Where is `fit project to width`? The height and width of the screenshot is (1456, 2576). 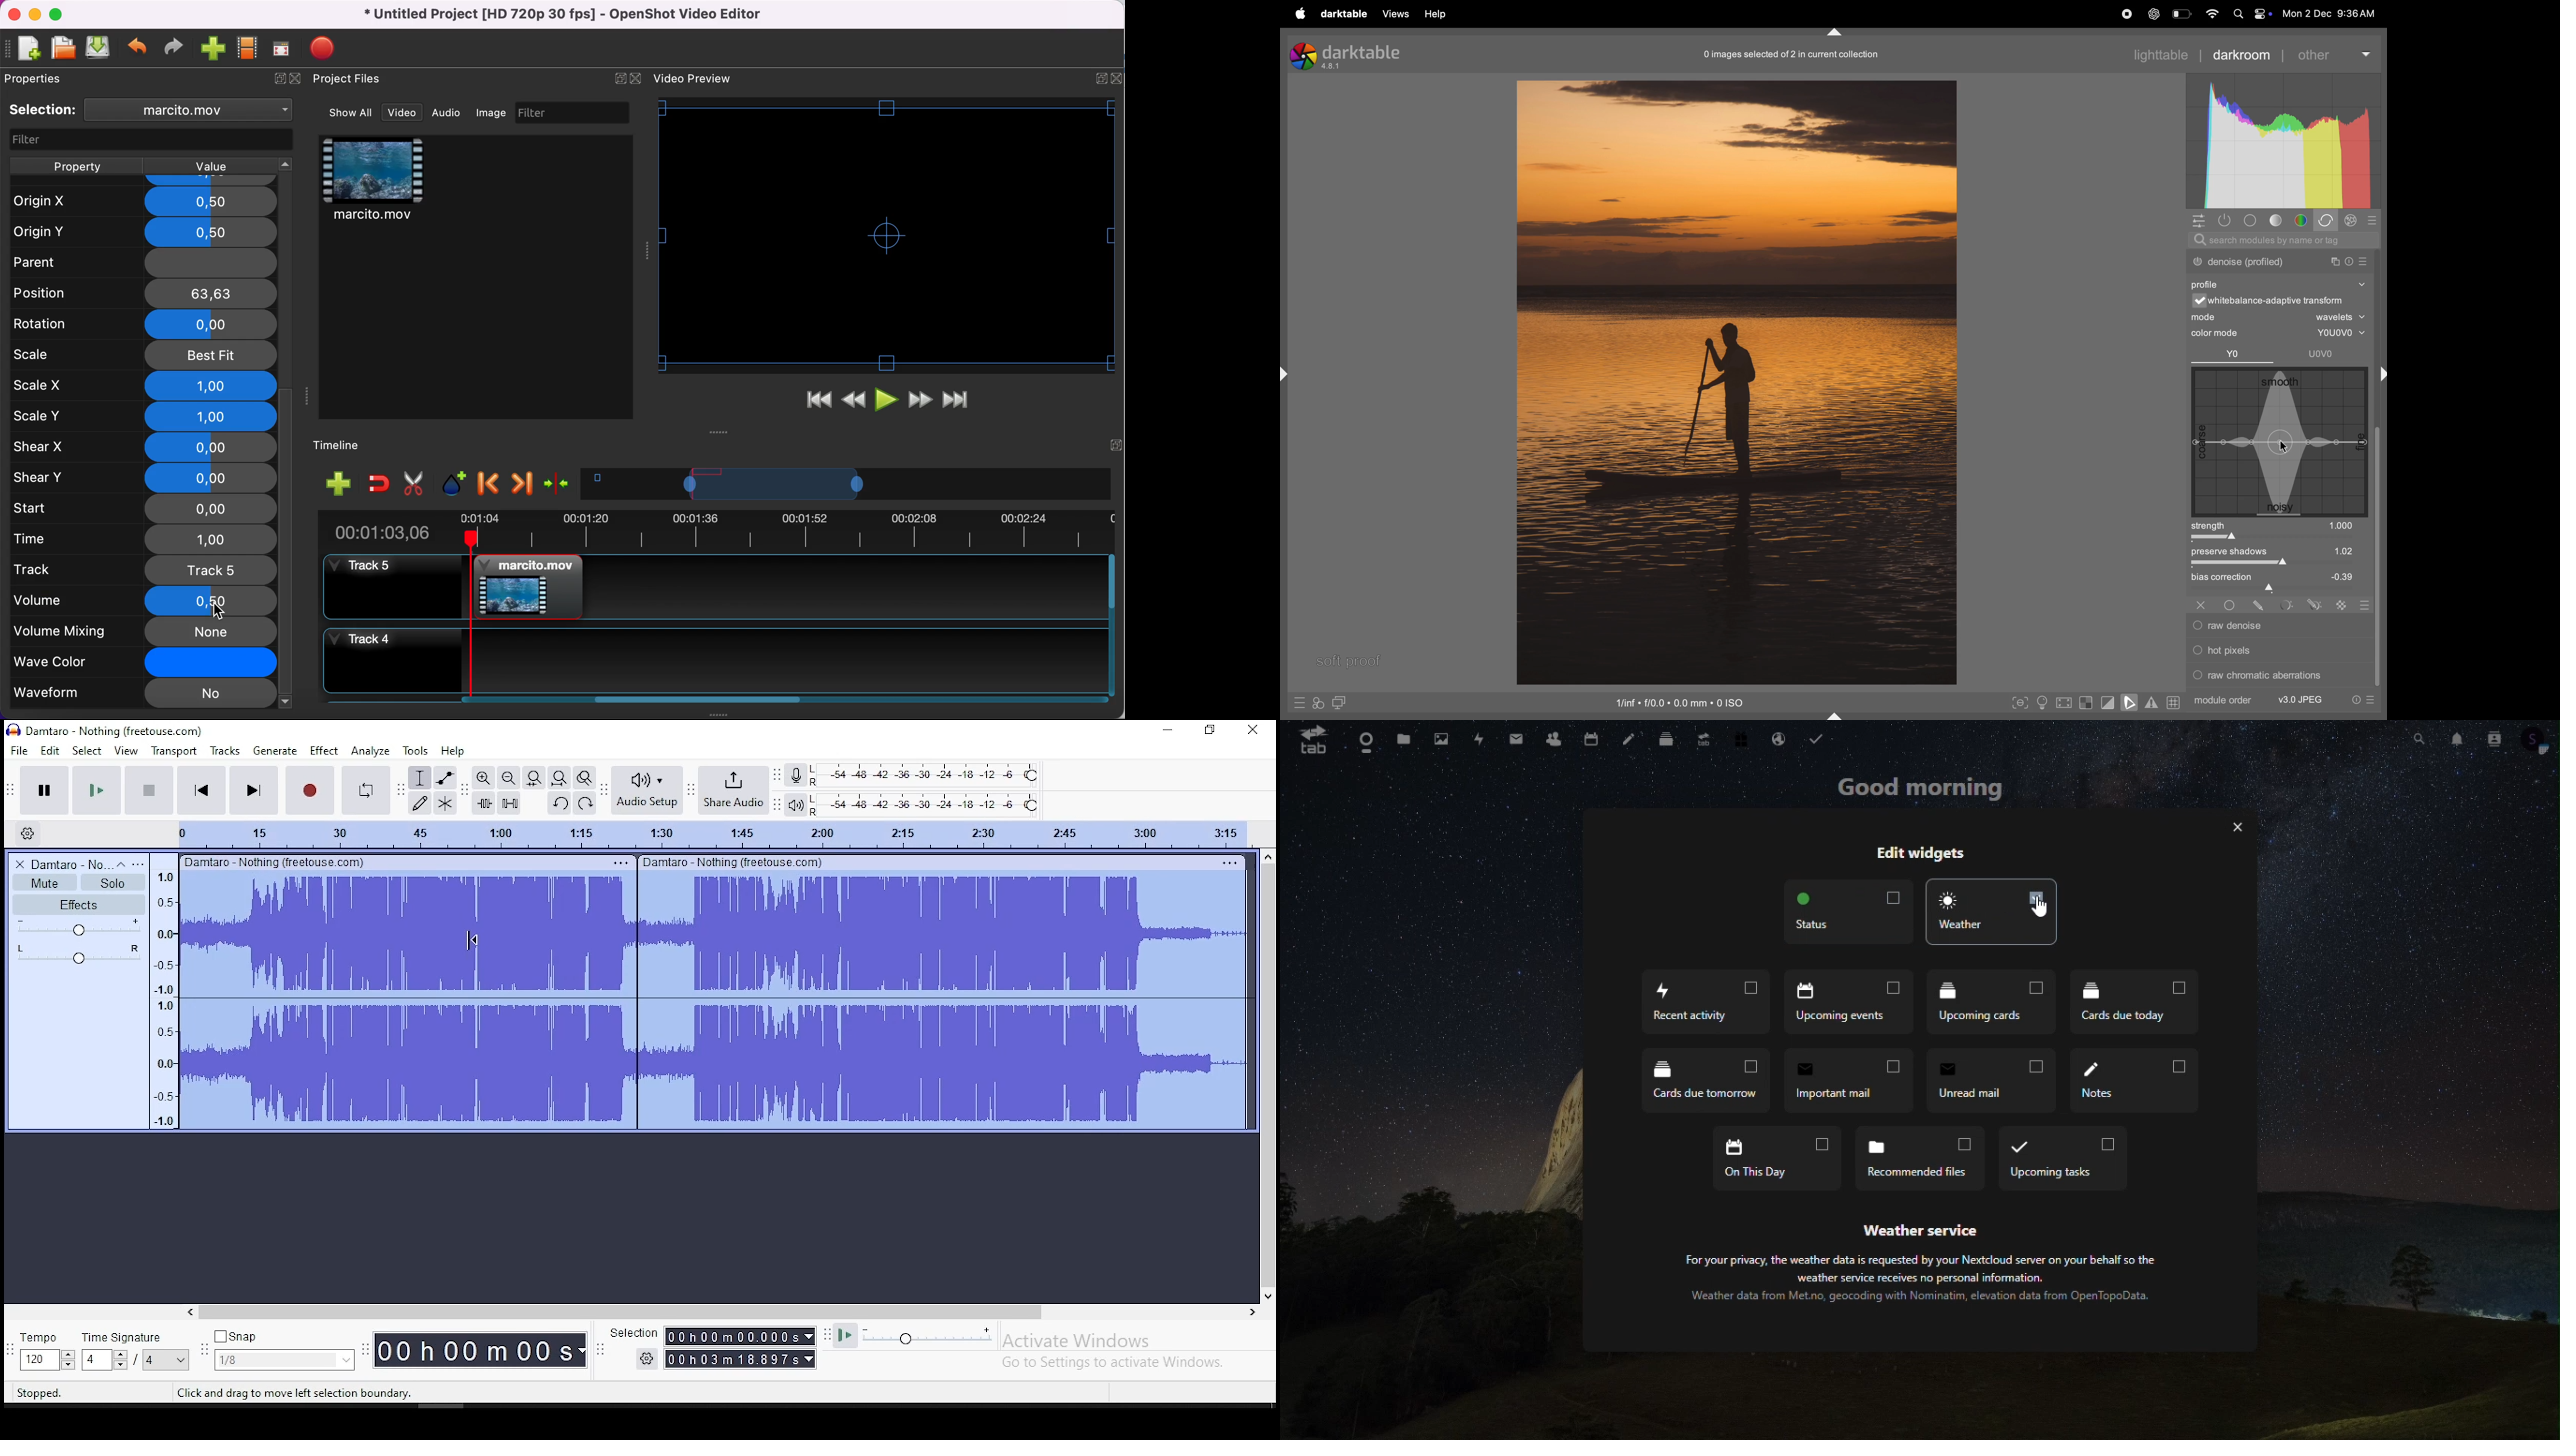 fit project to width is located at coordinates (535, 776).